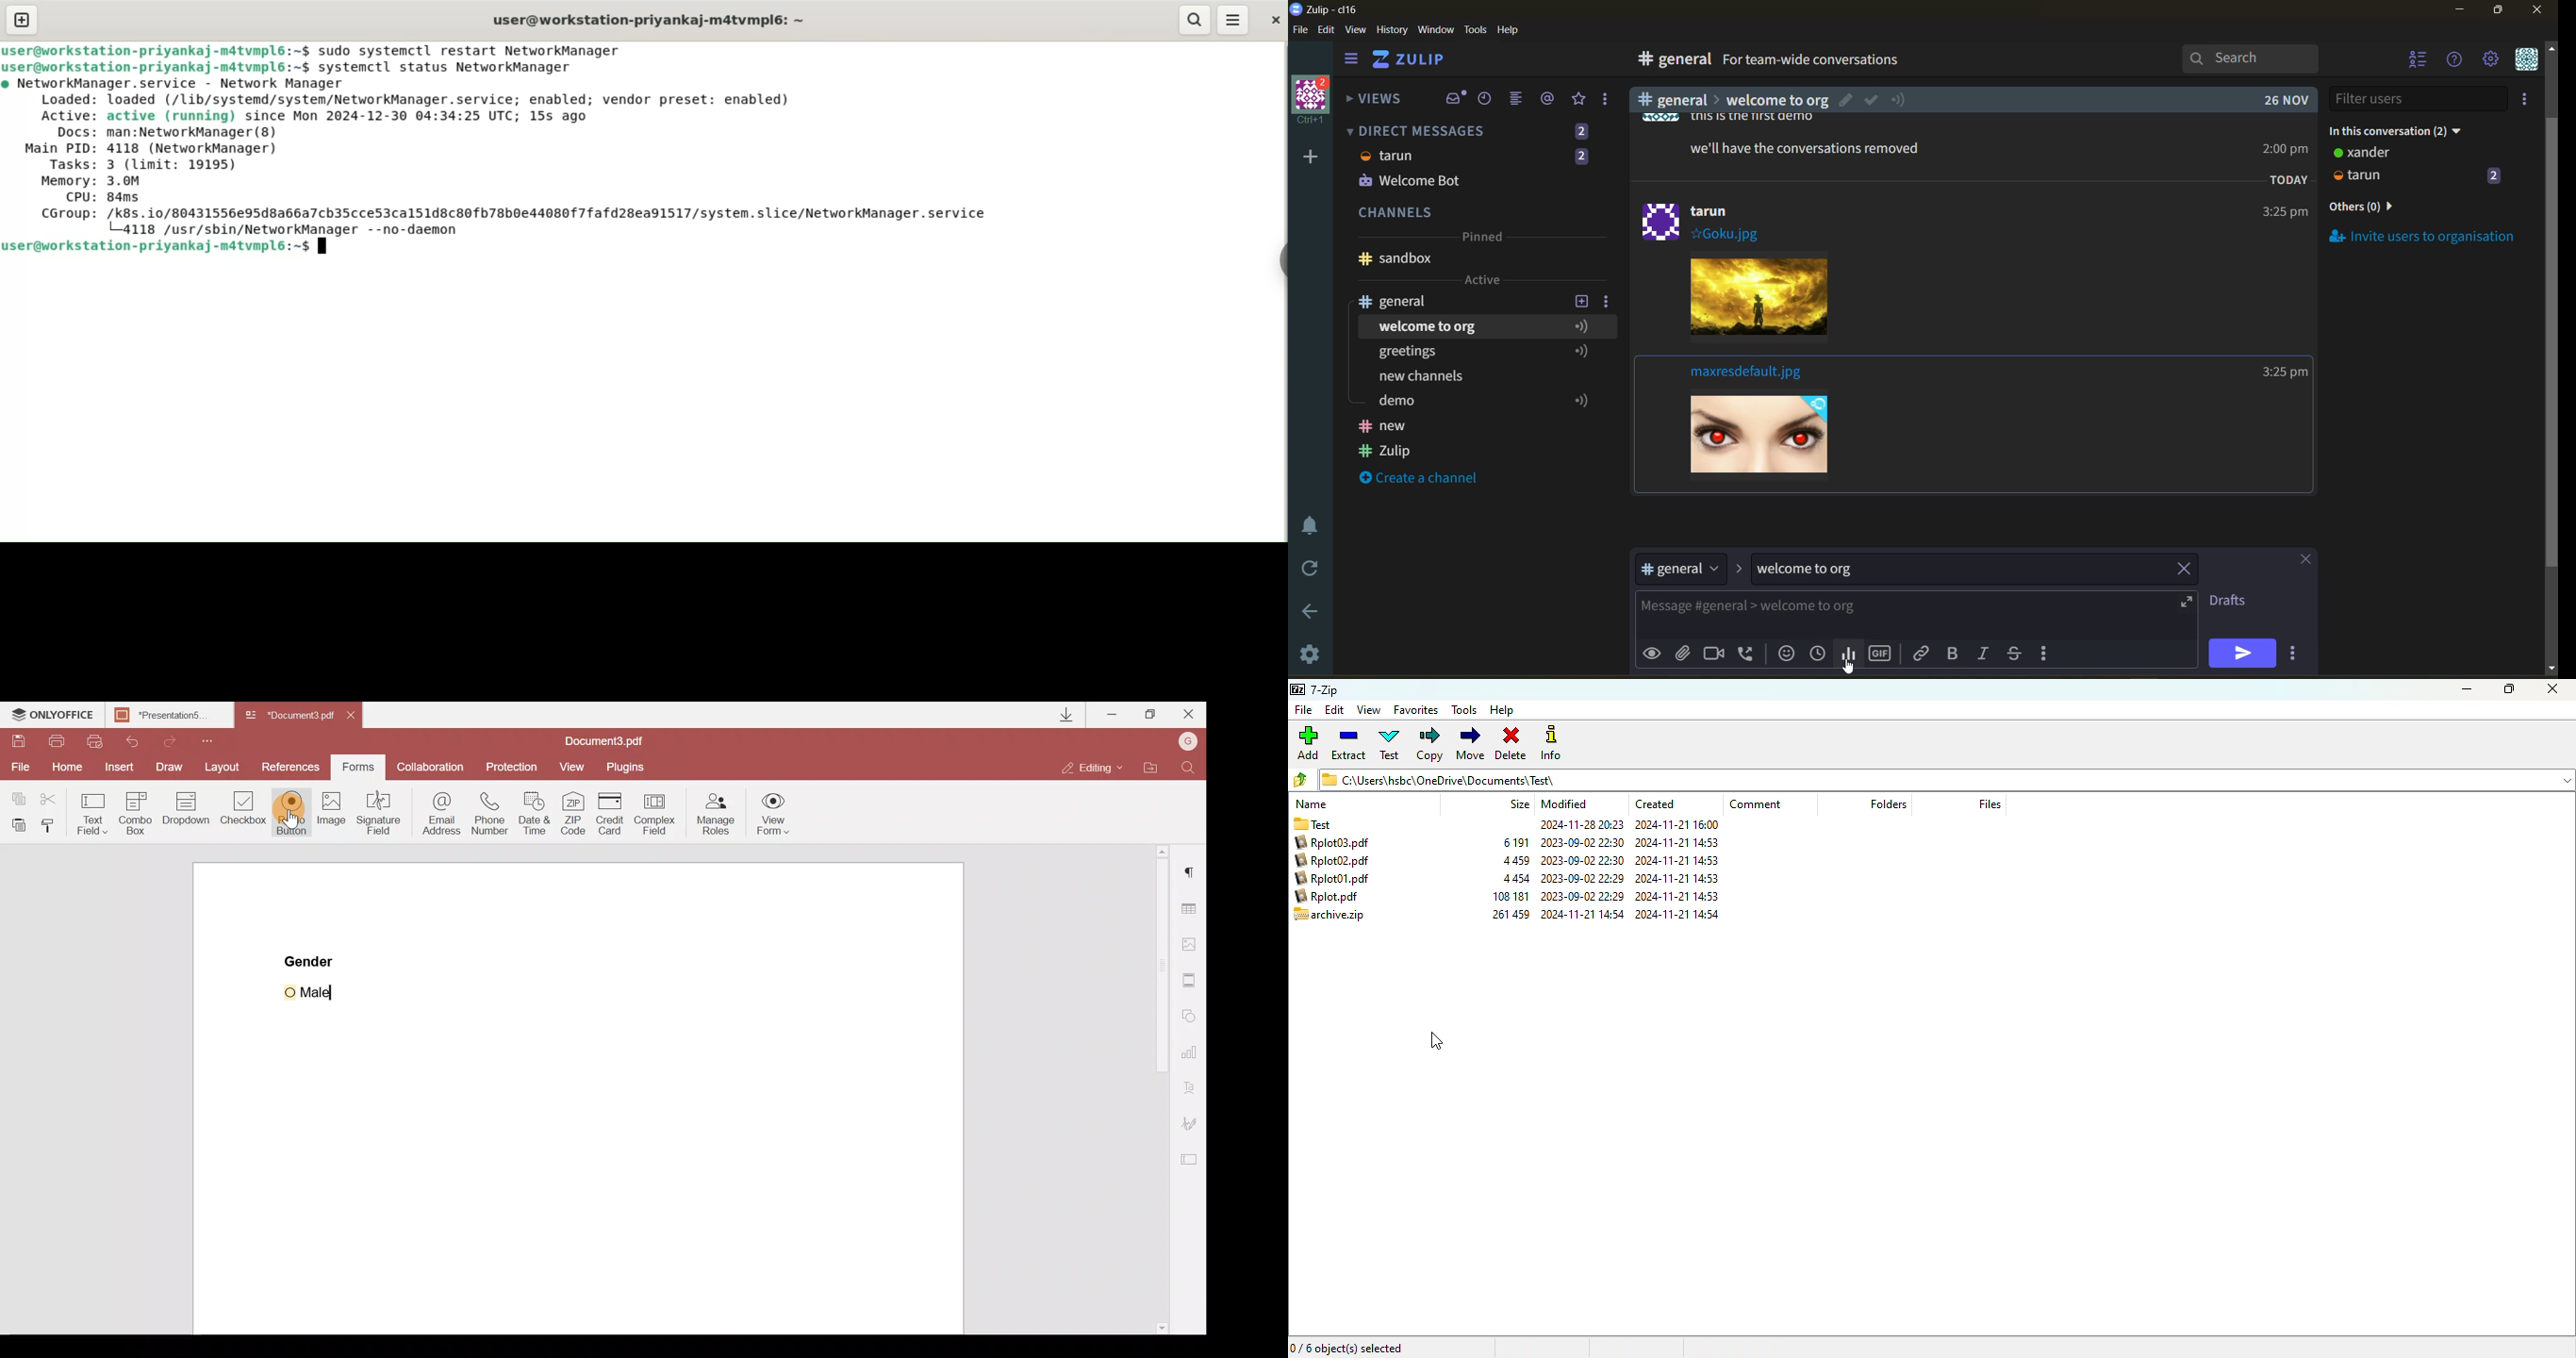 The width and height of the screenshot is (2576, 1372). Describe the element at coordinates (2460, 12) in the screenshot. I see `minimize` at that location.